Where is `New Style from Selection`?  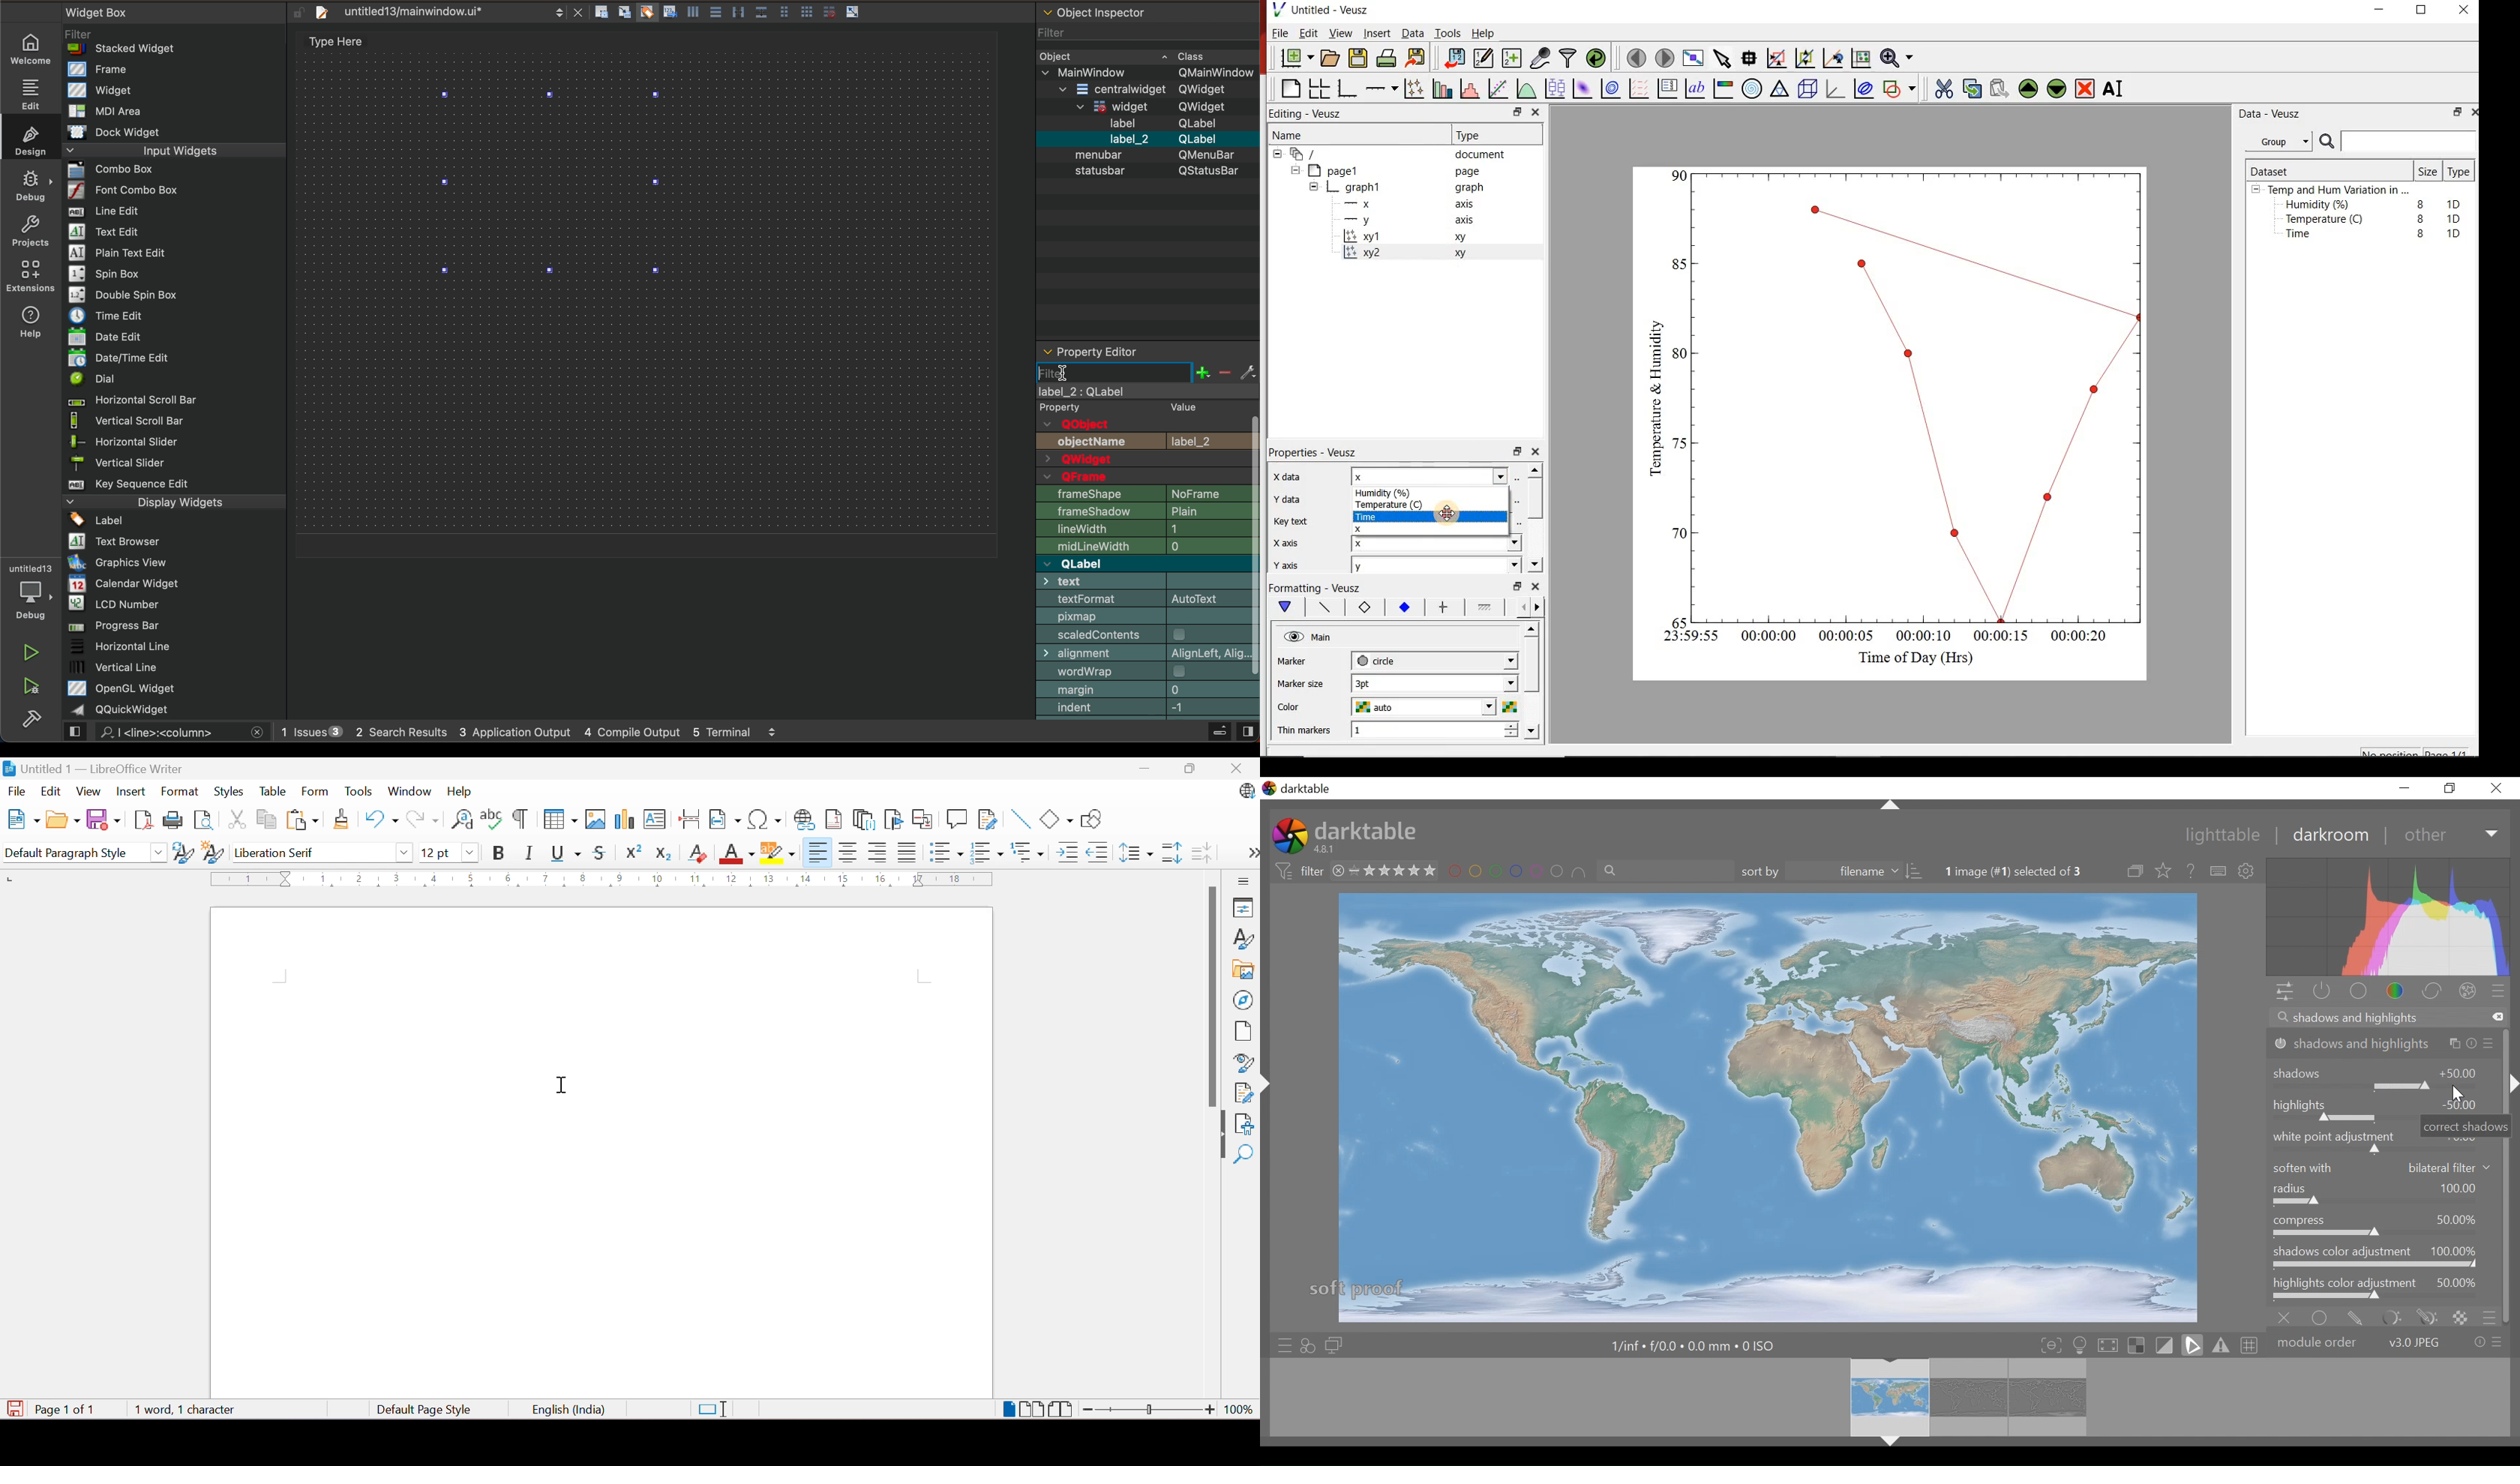 New Style from Selection is located at coordinates (211, 852).